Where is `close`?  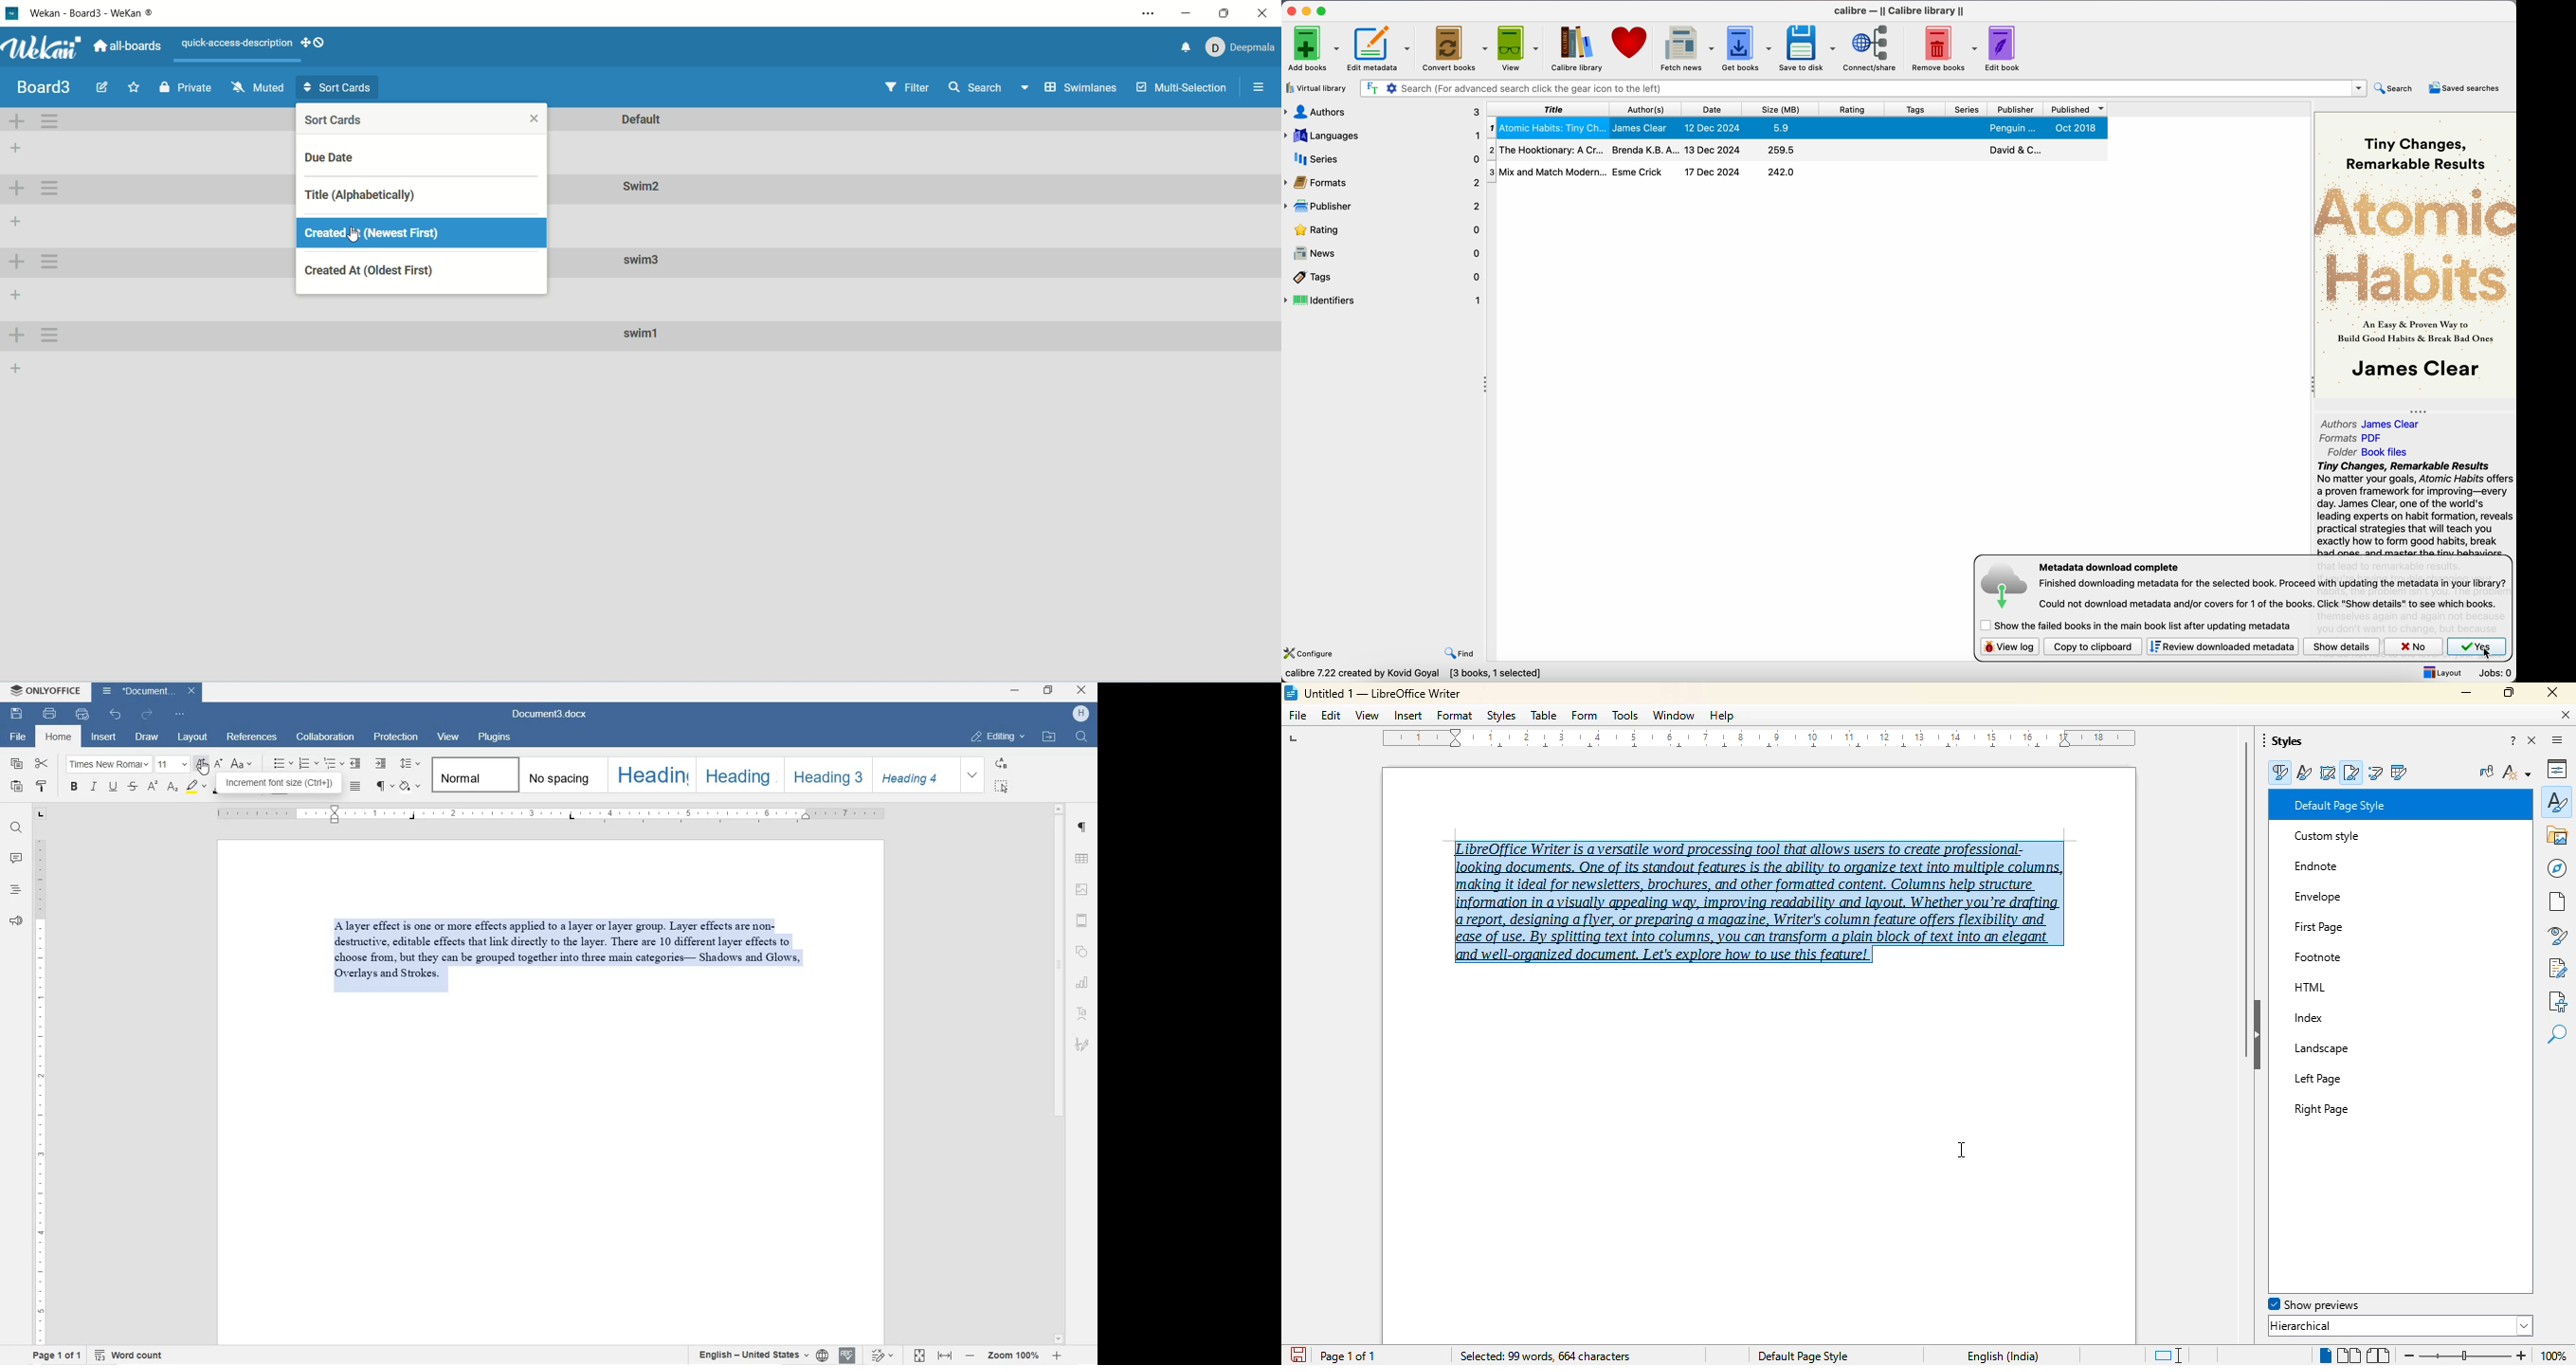
close is located at coordinates (1263, 13).